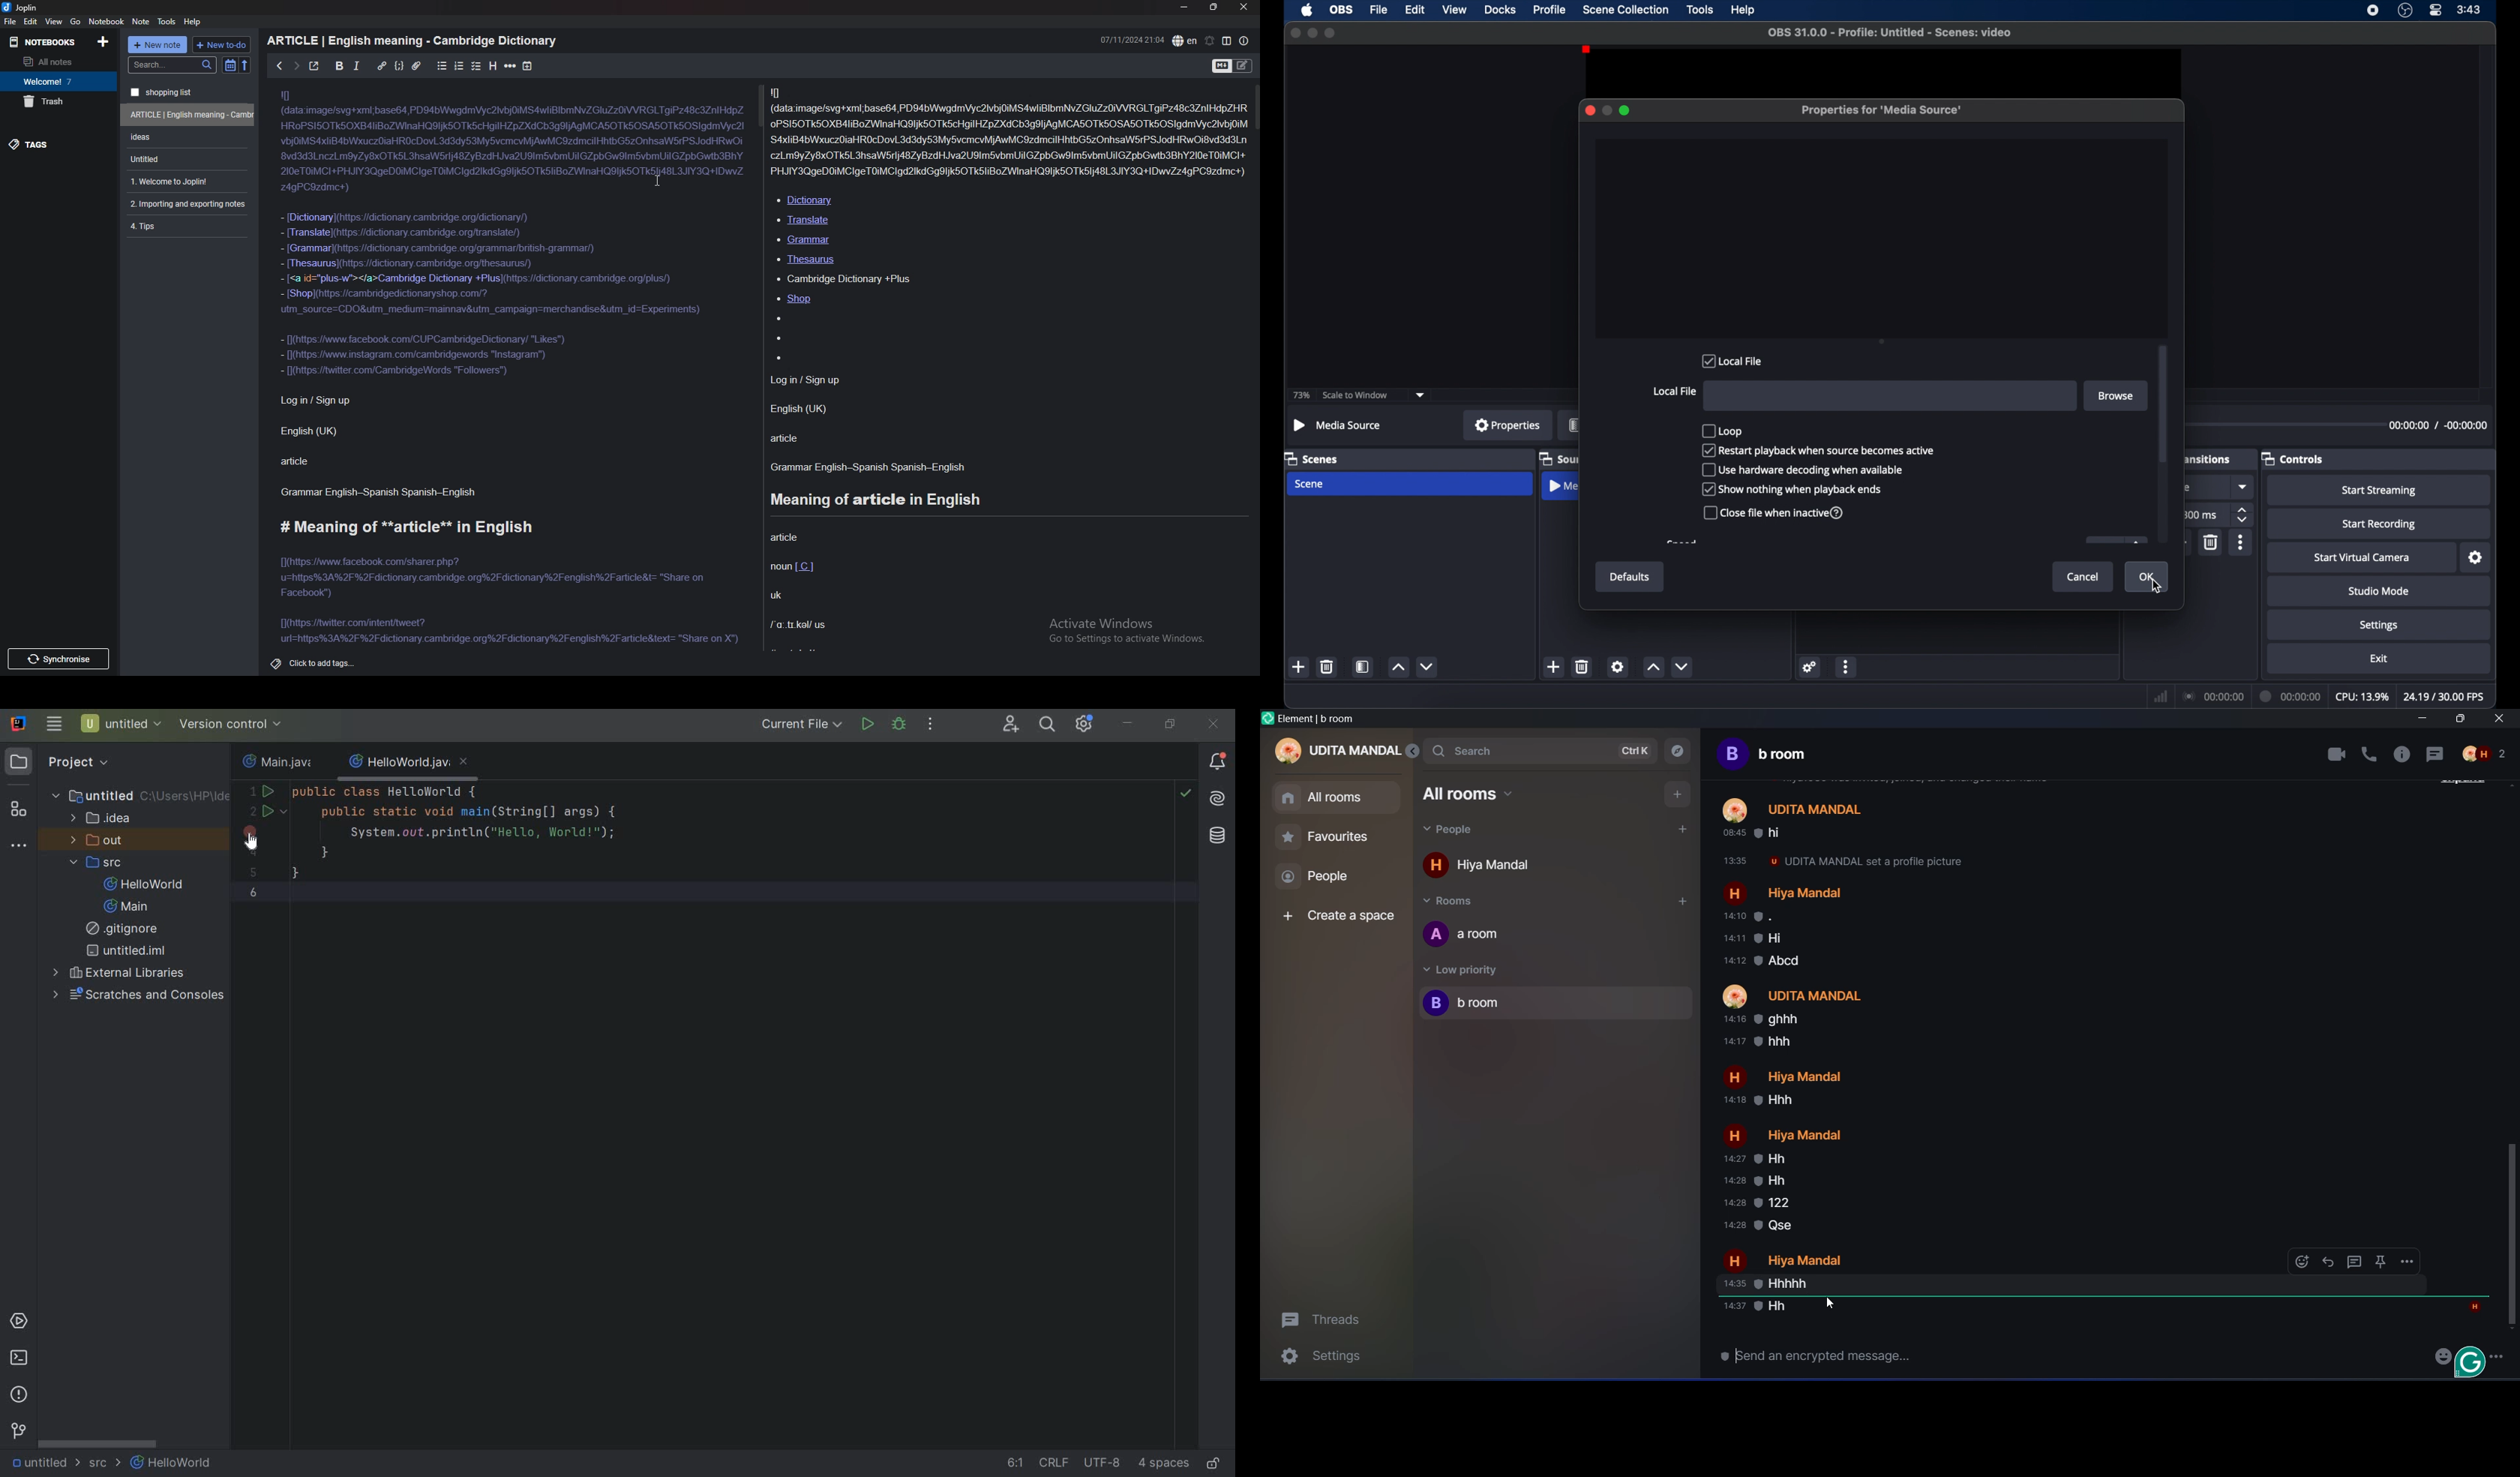  I want to click on toggle sort order, so click(230, 66).